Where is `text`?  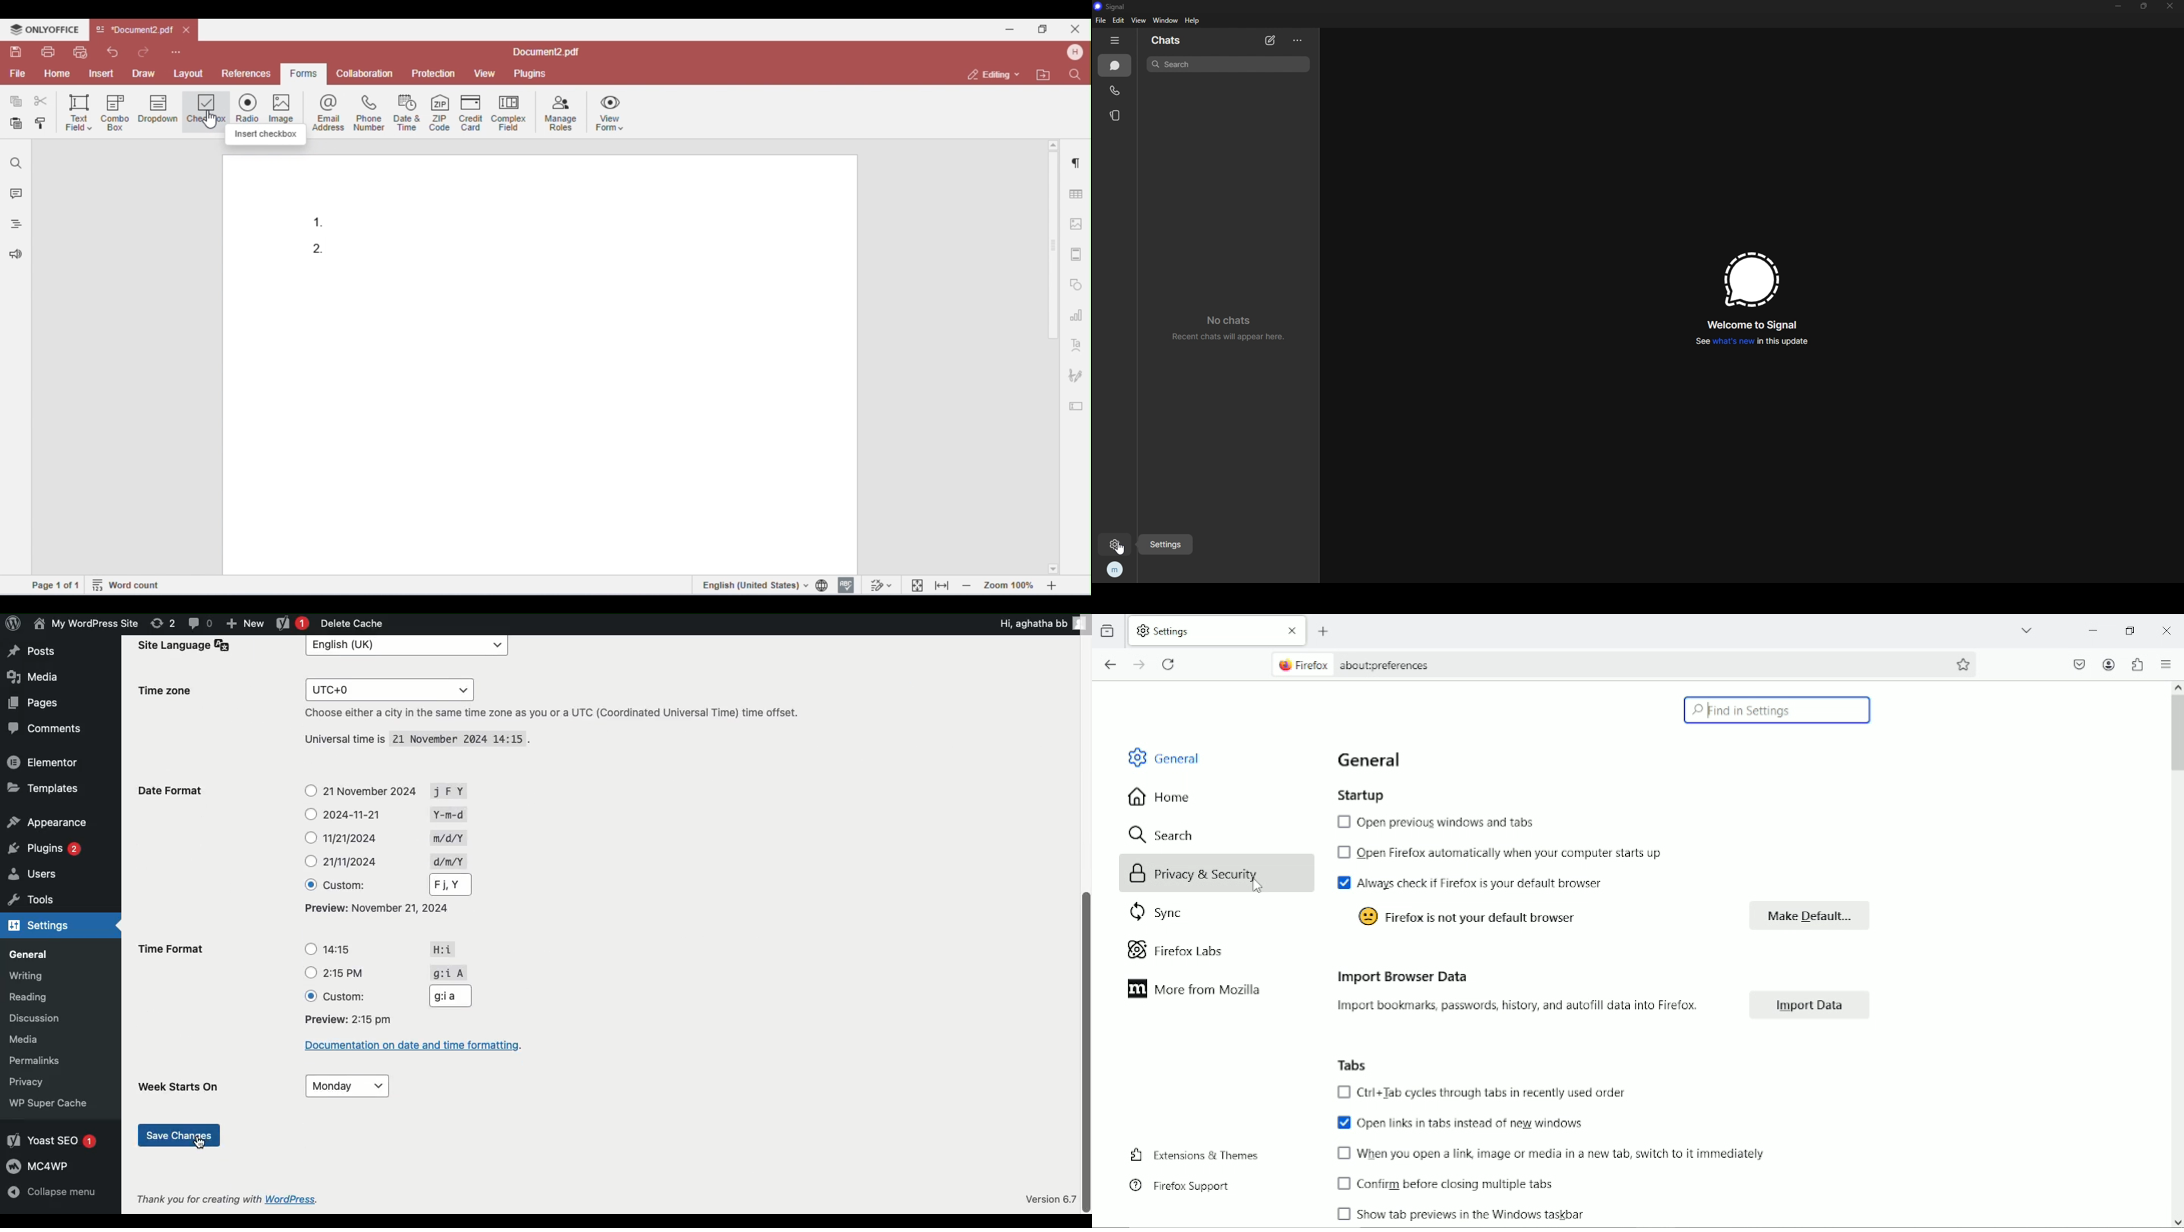
text is located at coordinates (1469, 1123).